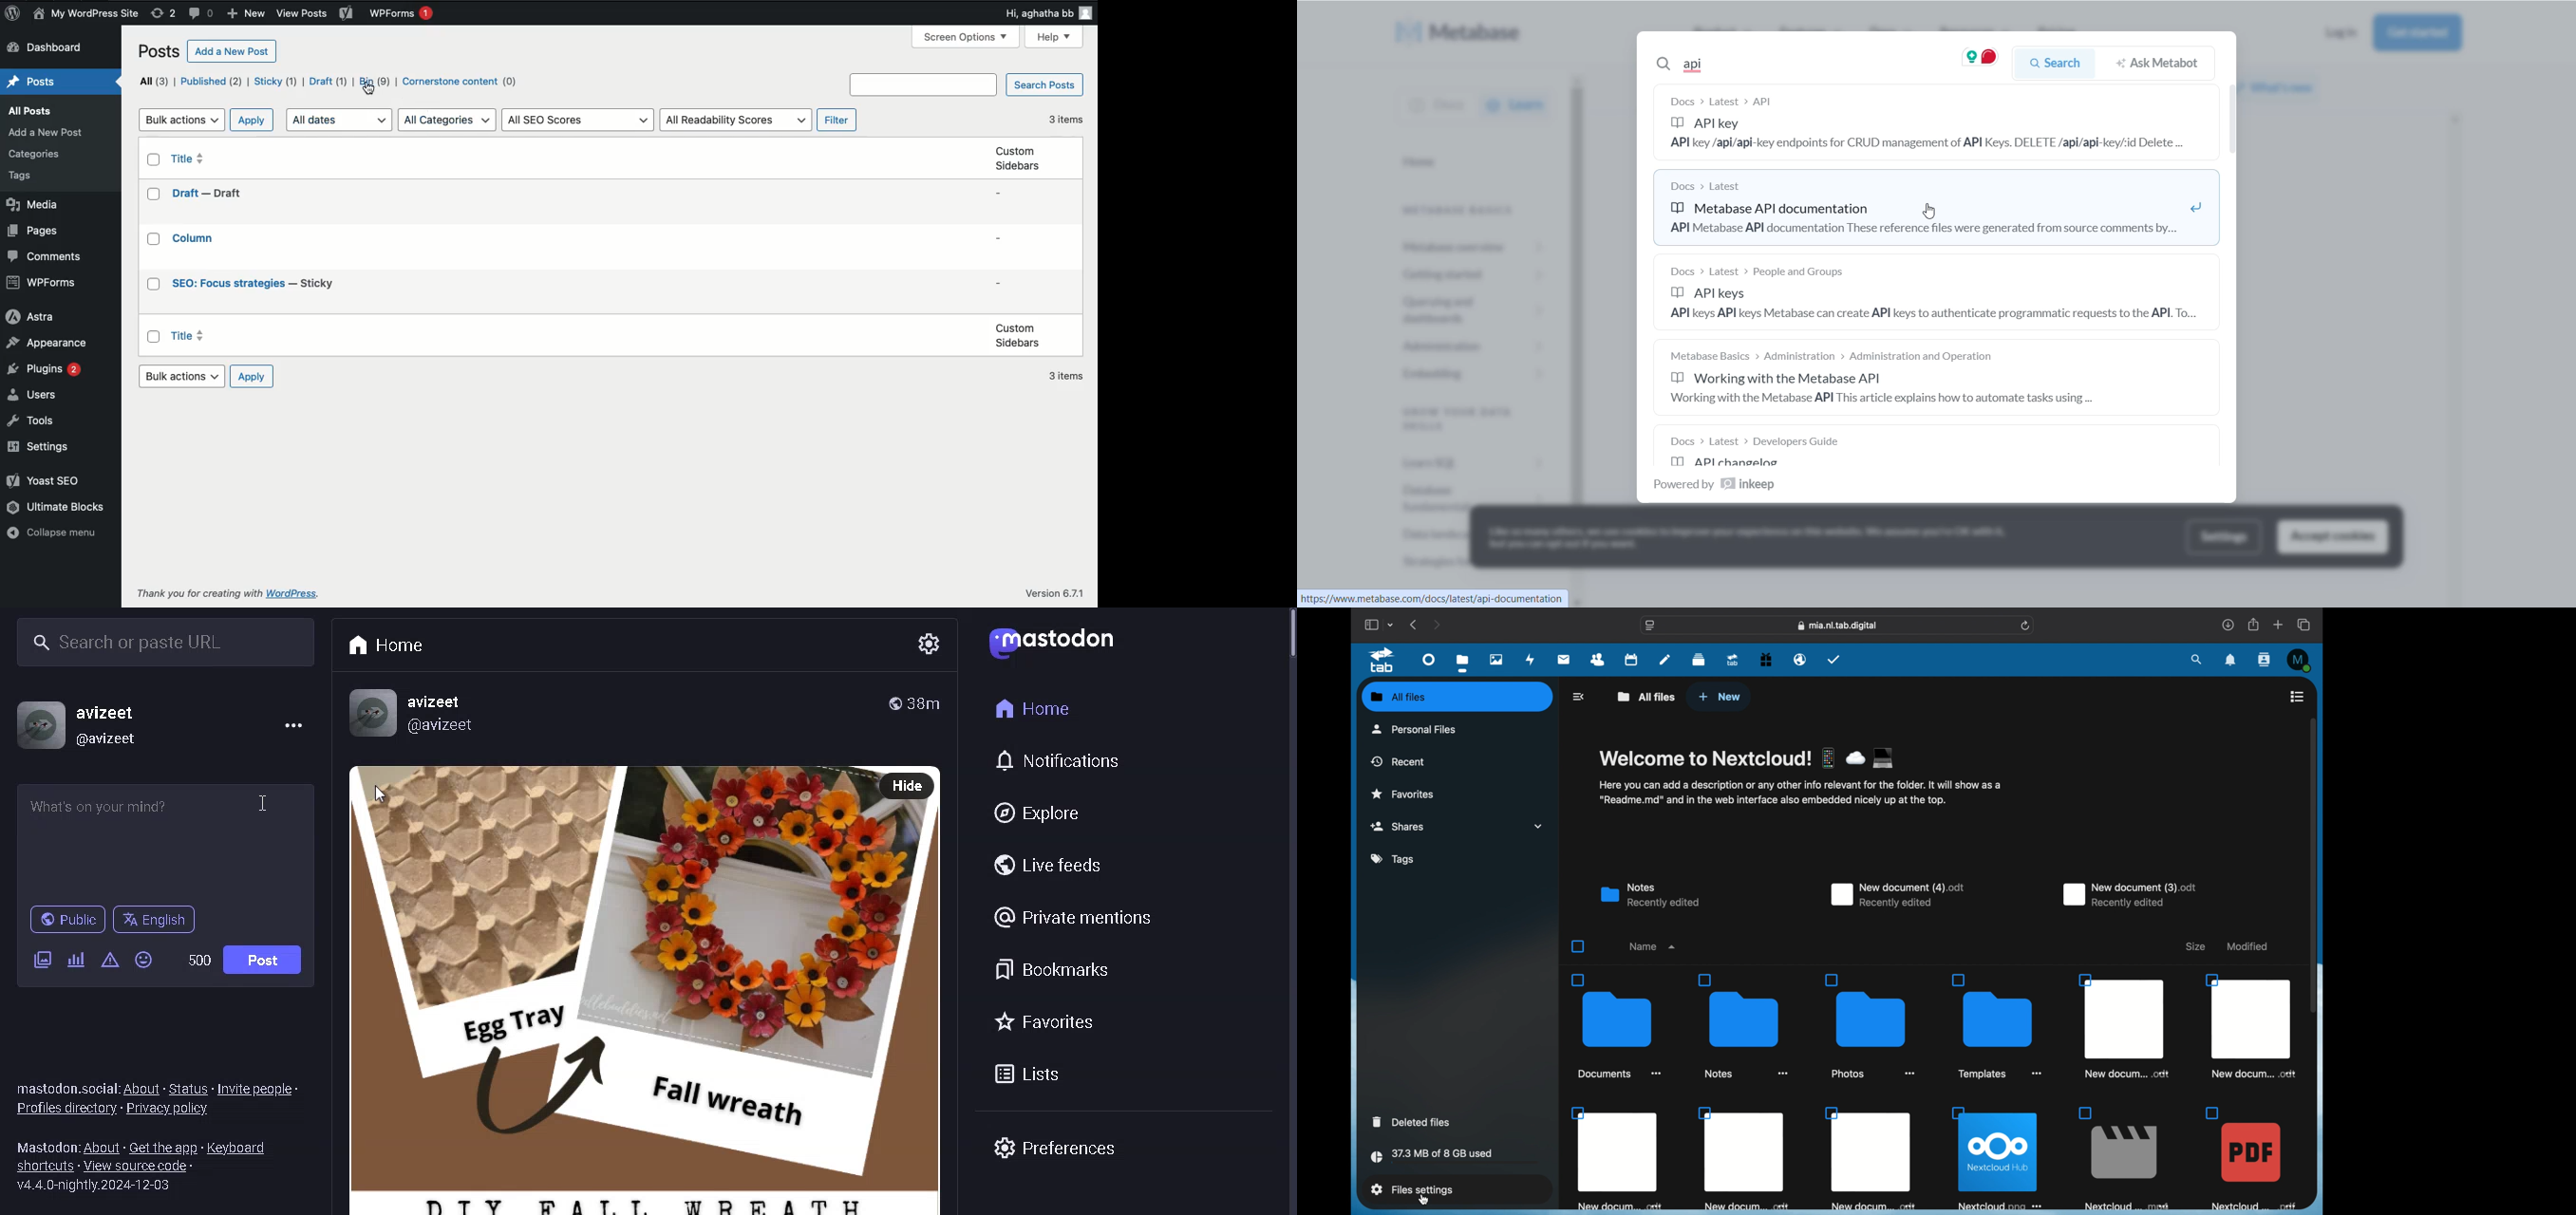 The width and height of the screenshot is (2576, 1232). I want to click on all files, so click(1645, 696).